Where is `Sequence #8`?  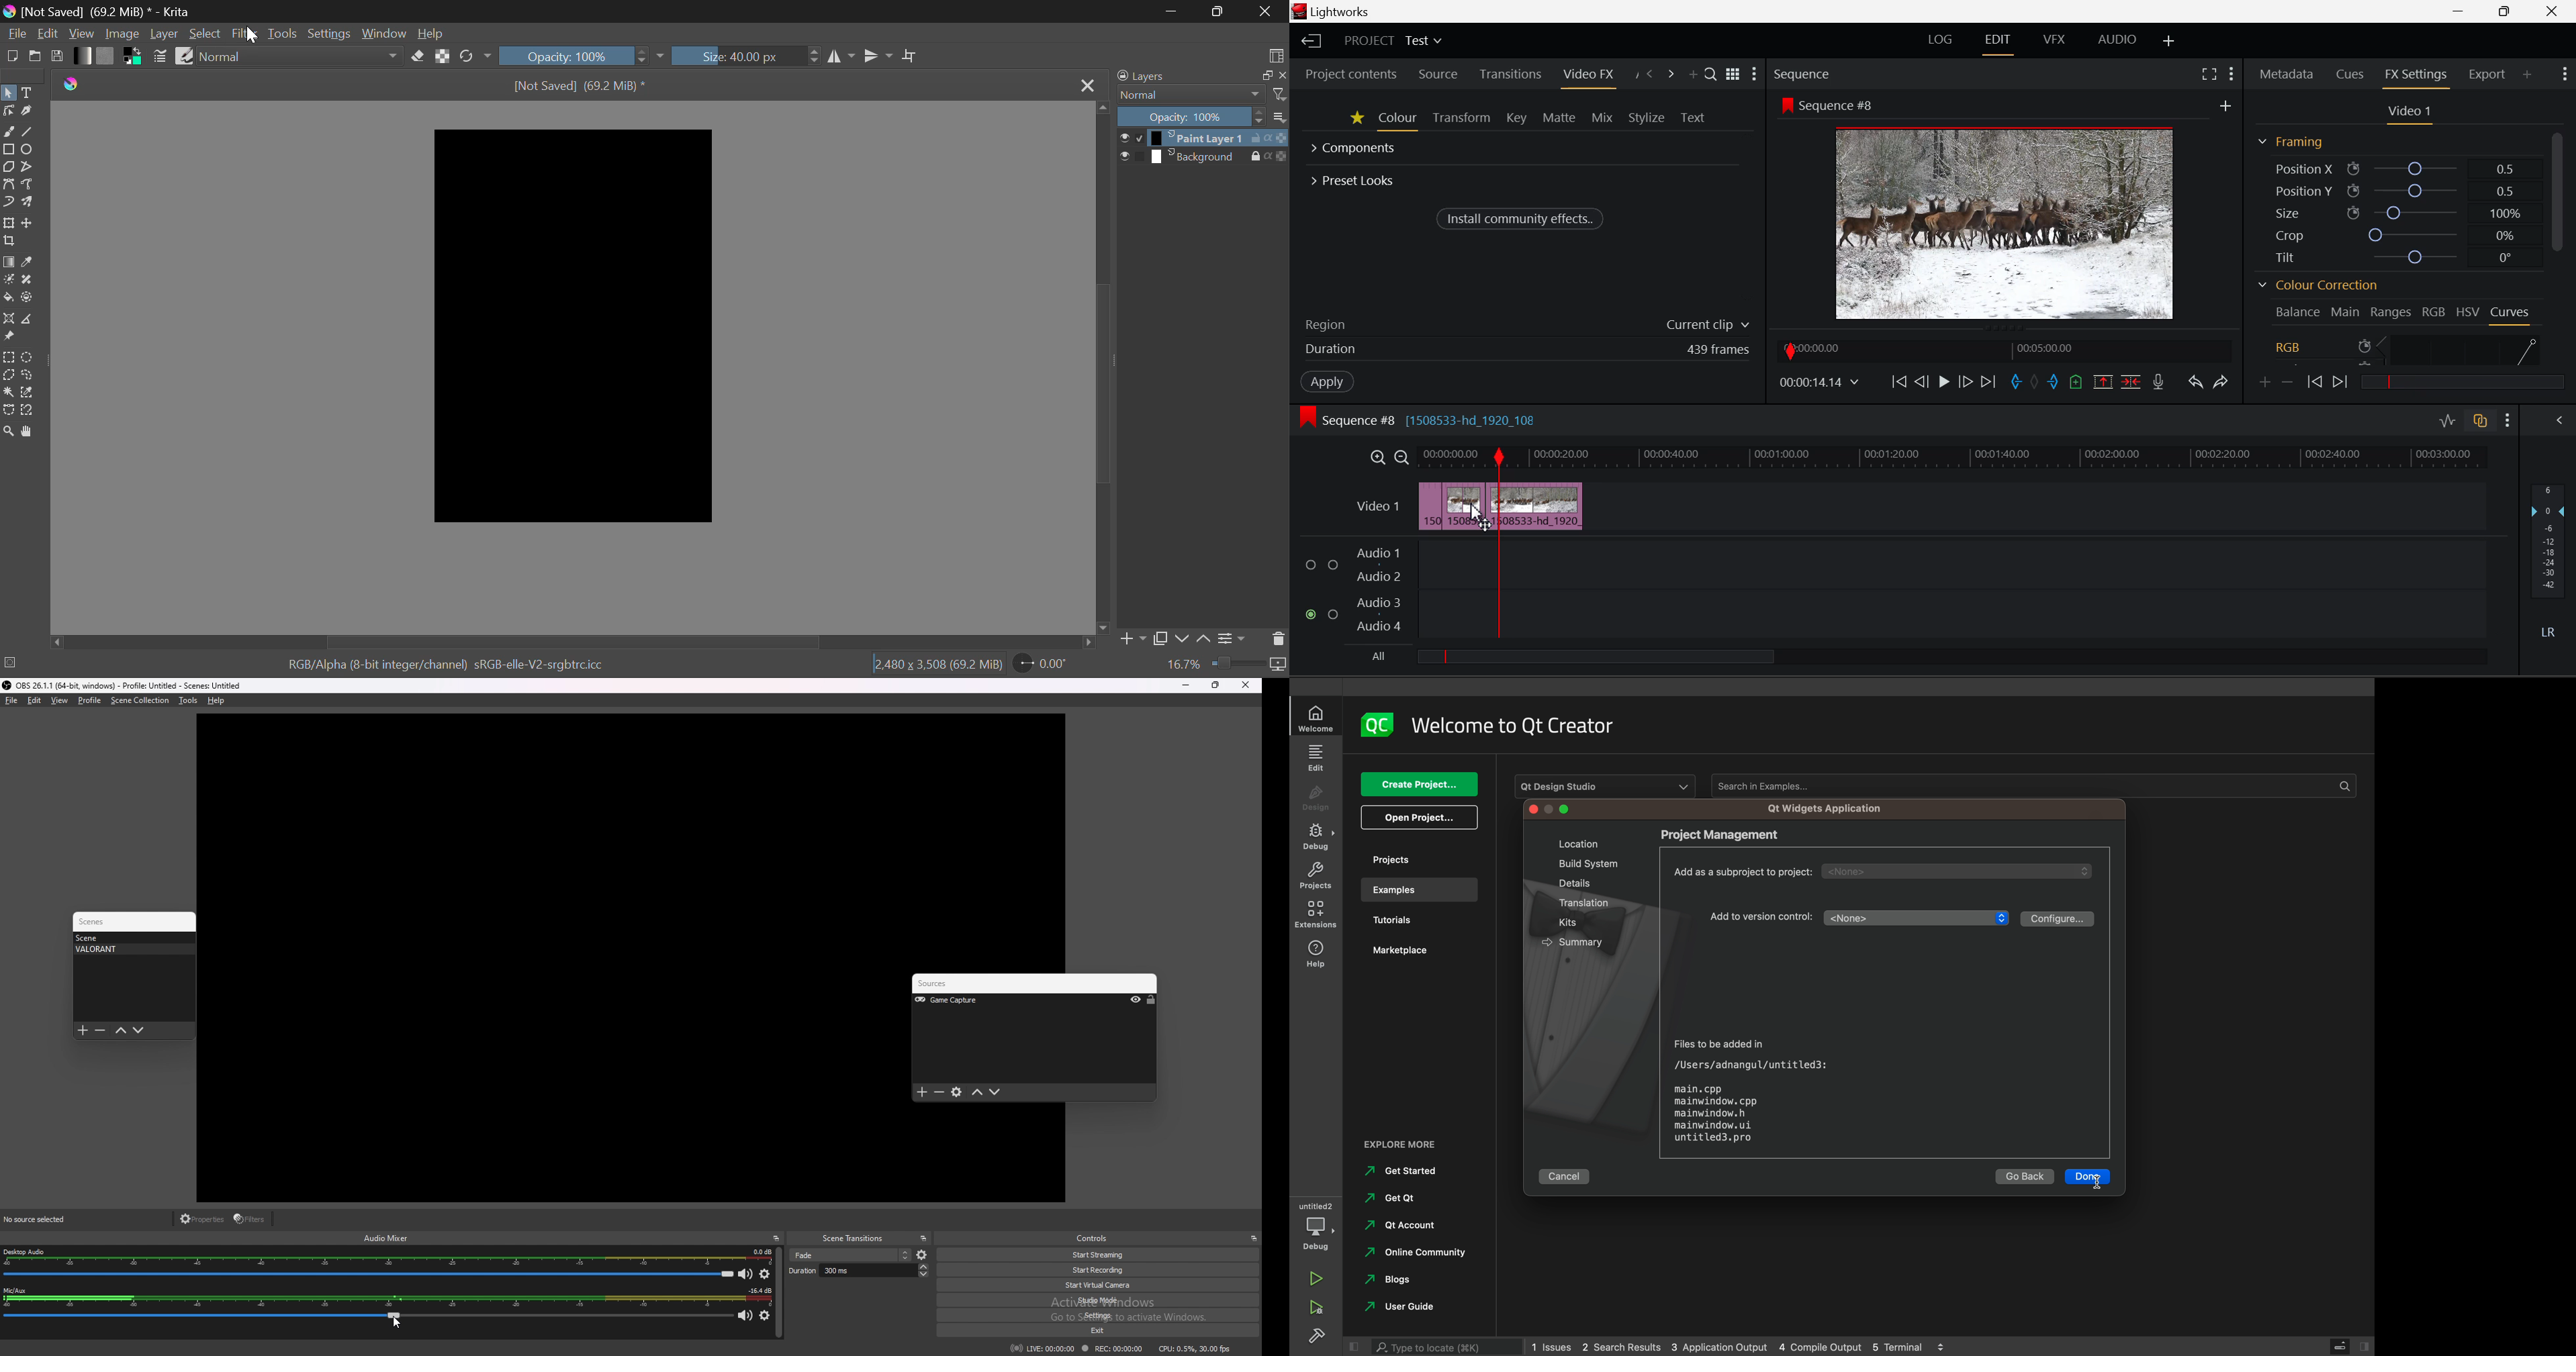 Sequence #8 is located at coordinates (1830, 105).